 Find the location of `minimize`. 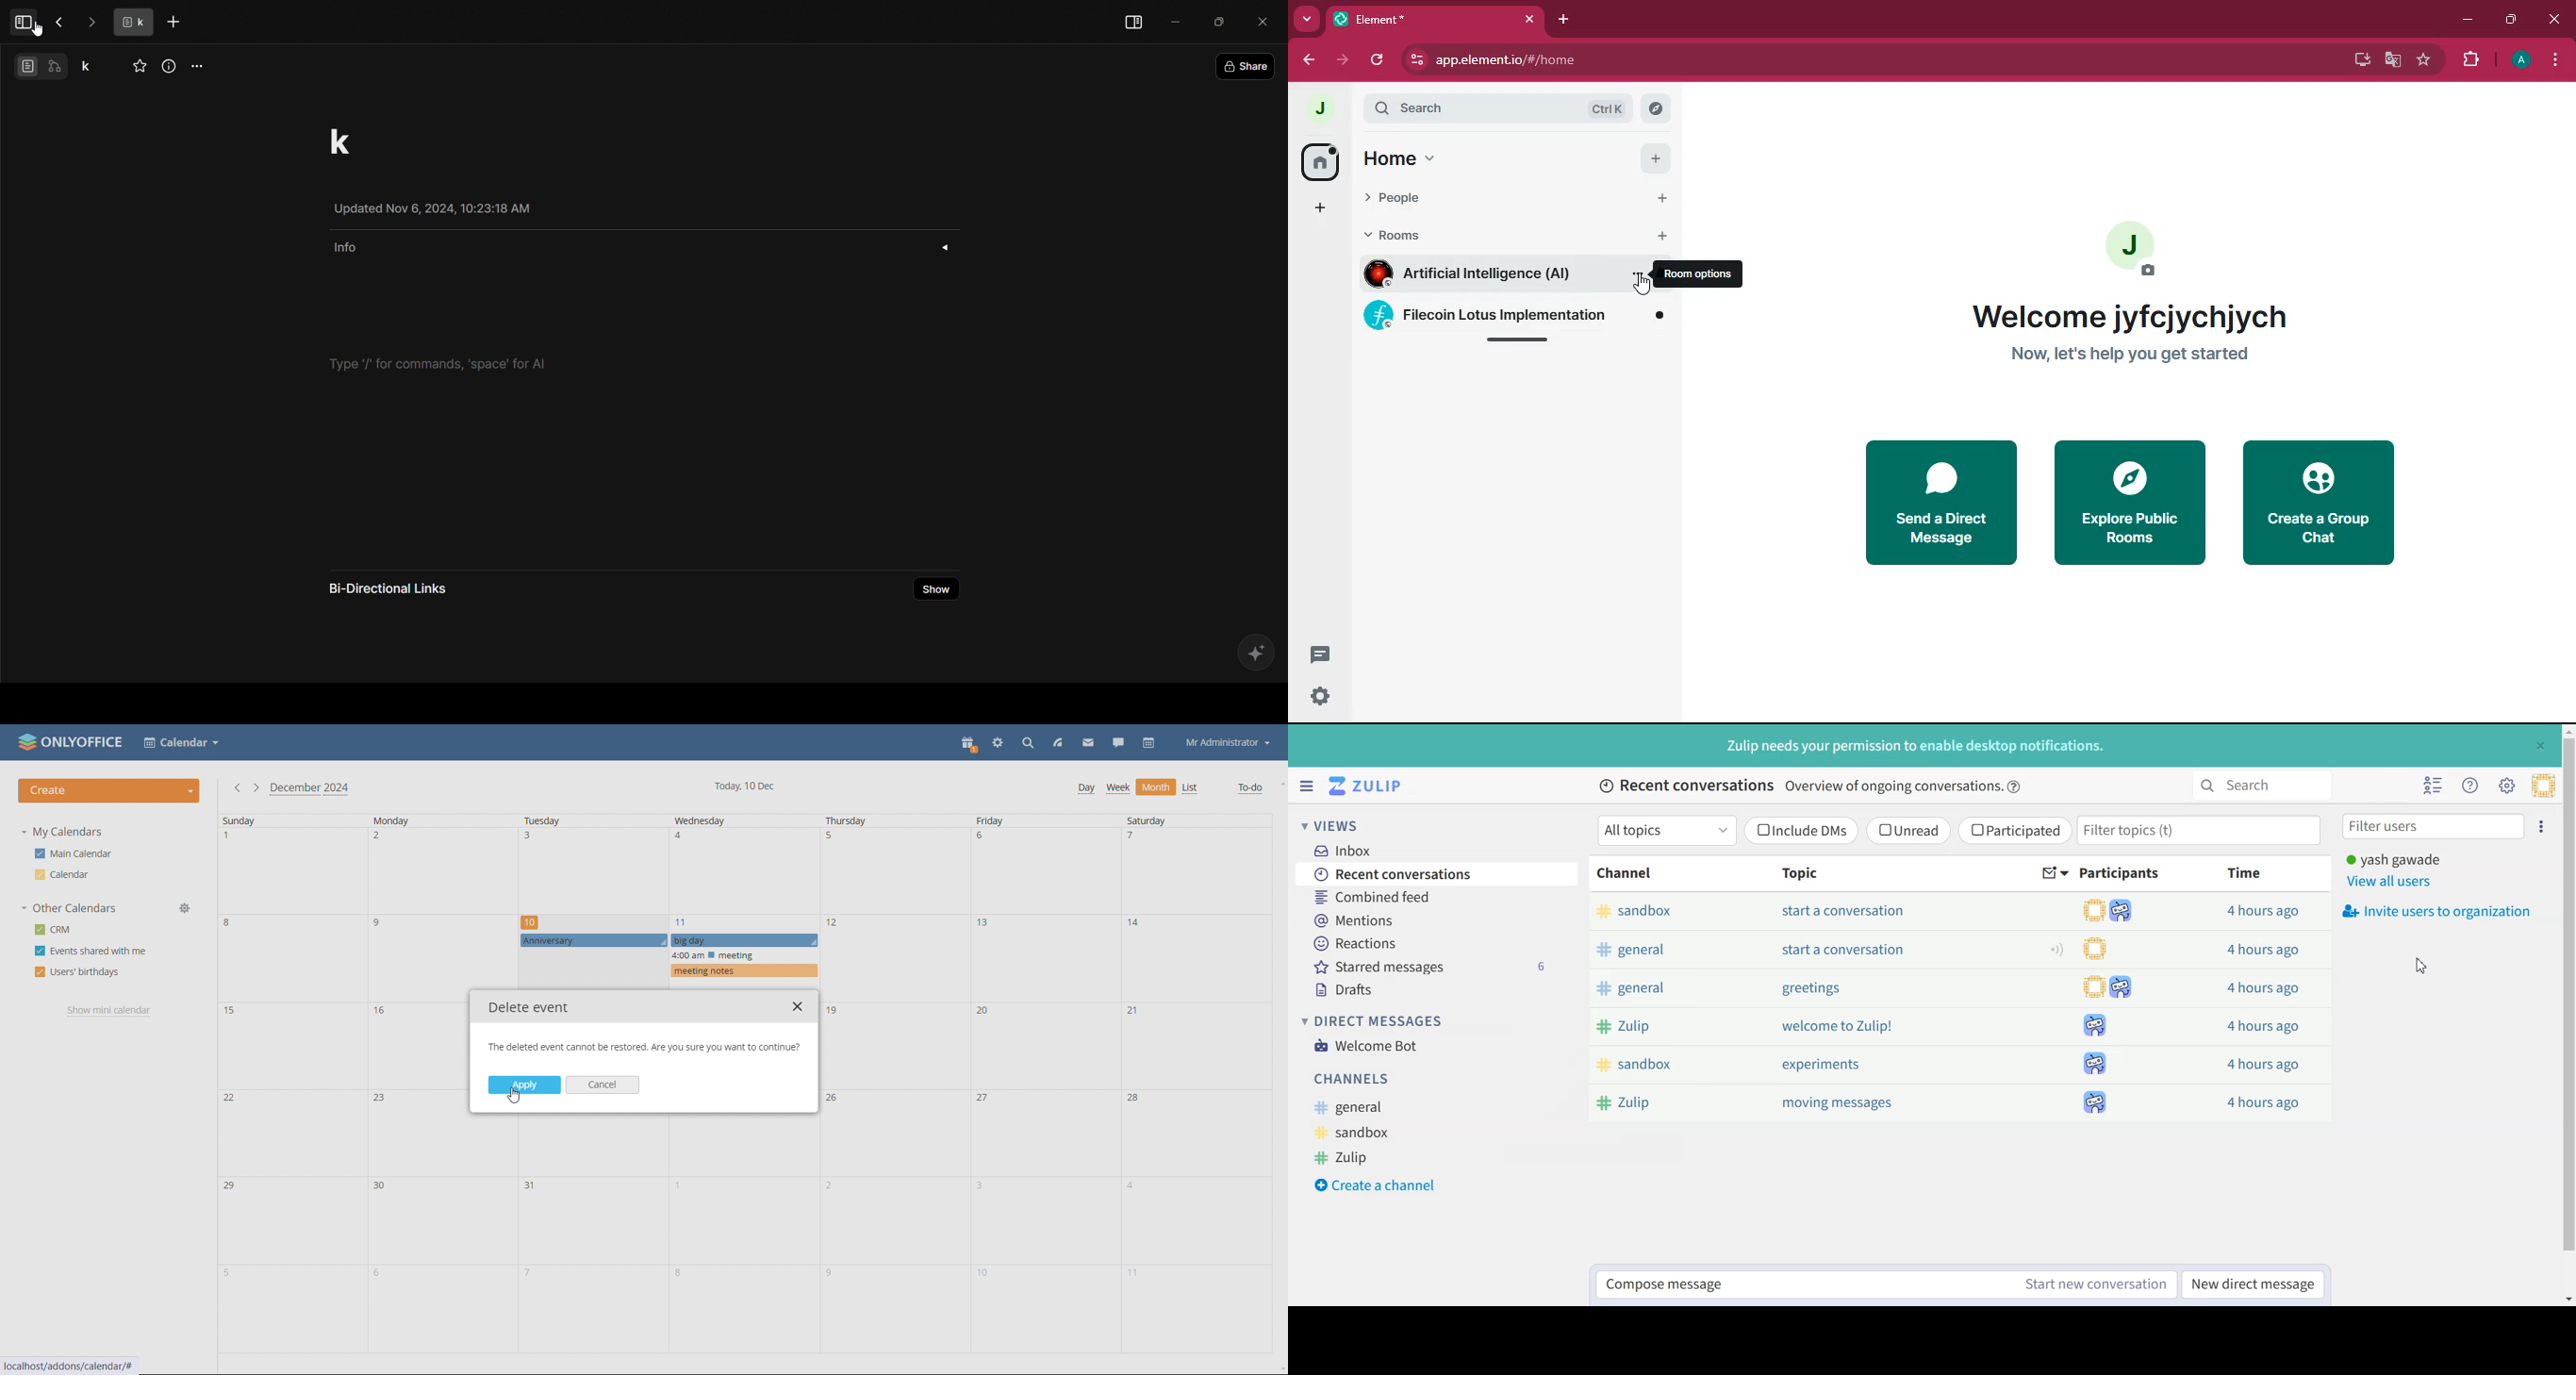

minimize is located at coordinates (2469, 23).